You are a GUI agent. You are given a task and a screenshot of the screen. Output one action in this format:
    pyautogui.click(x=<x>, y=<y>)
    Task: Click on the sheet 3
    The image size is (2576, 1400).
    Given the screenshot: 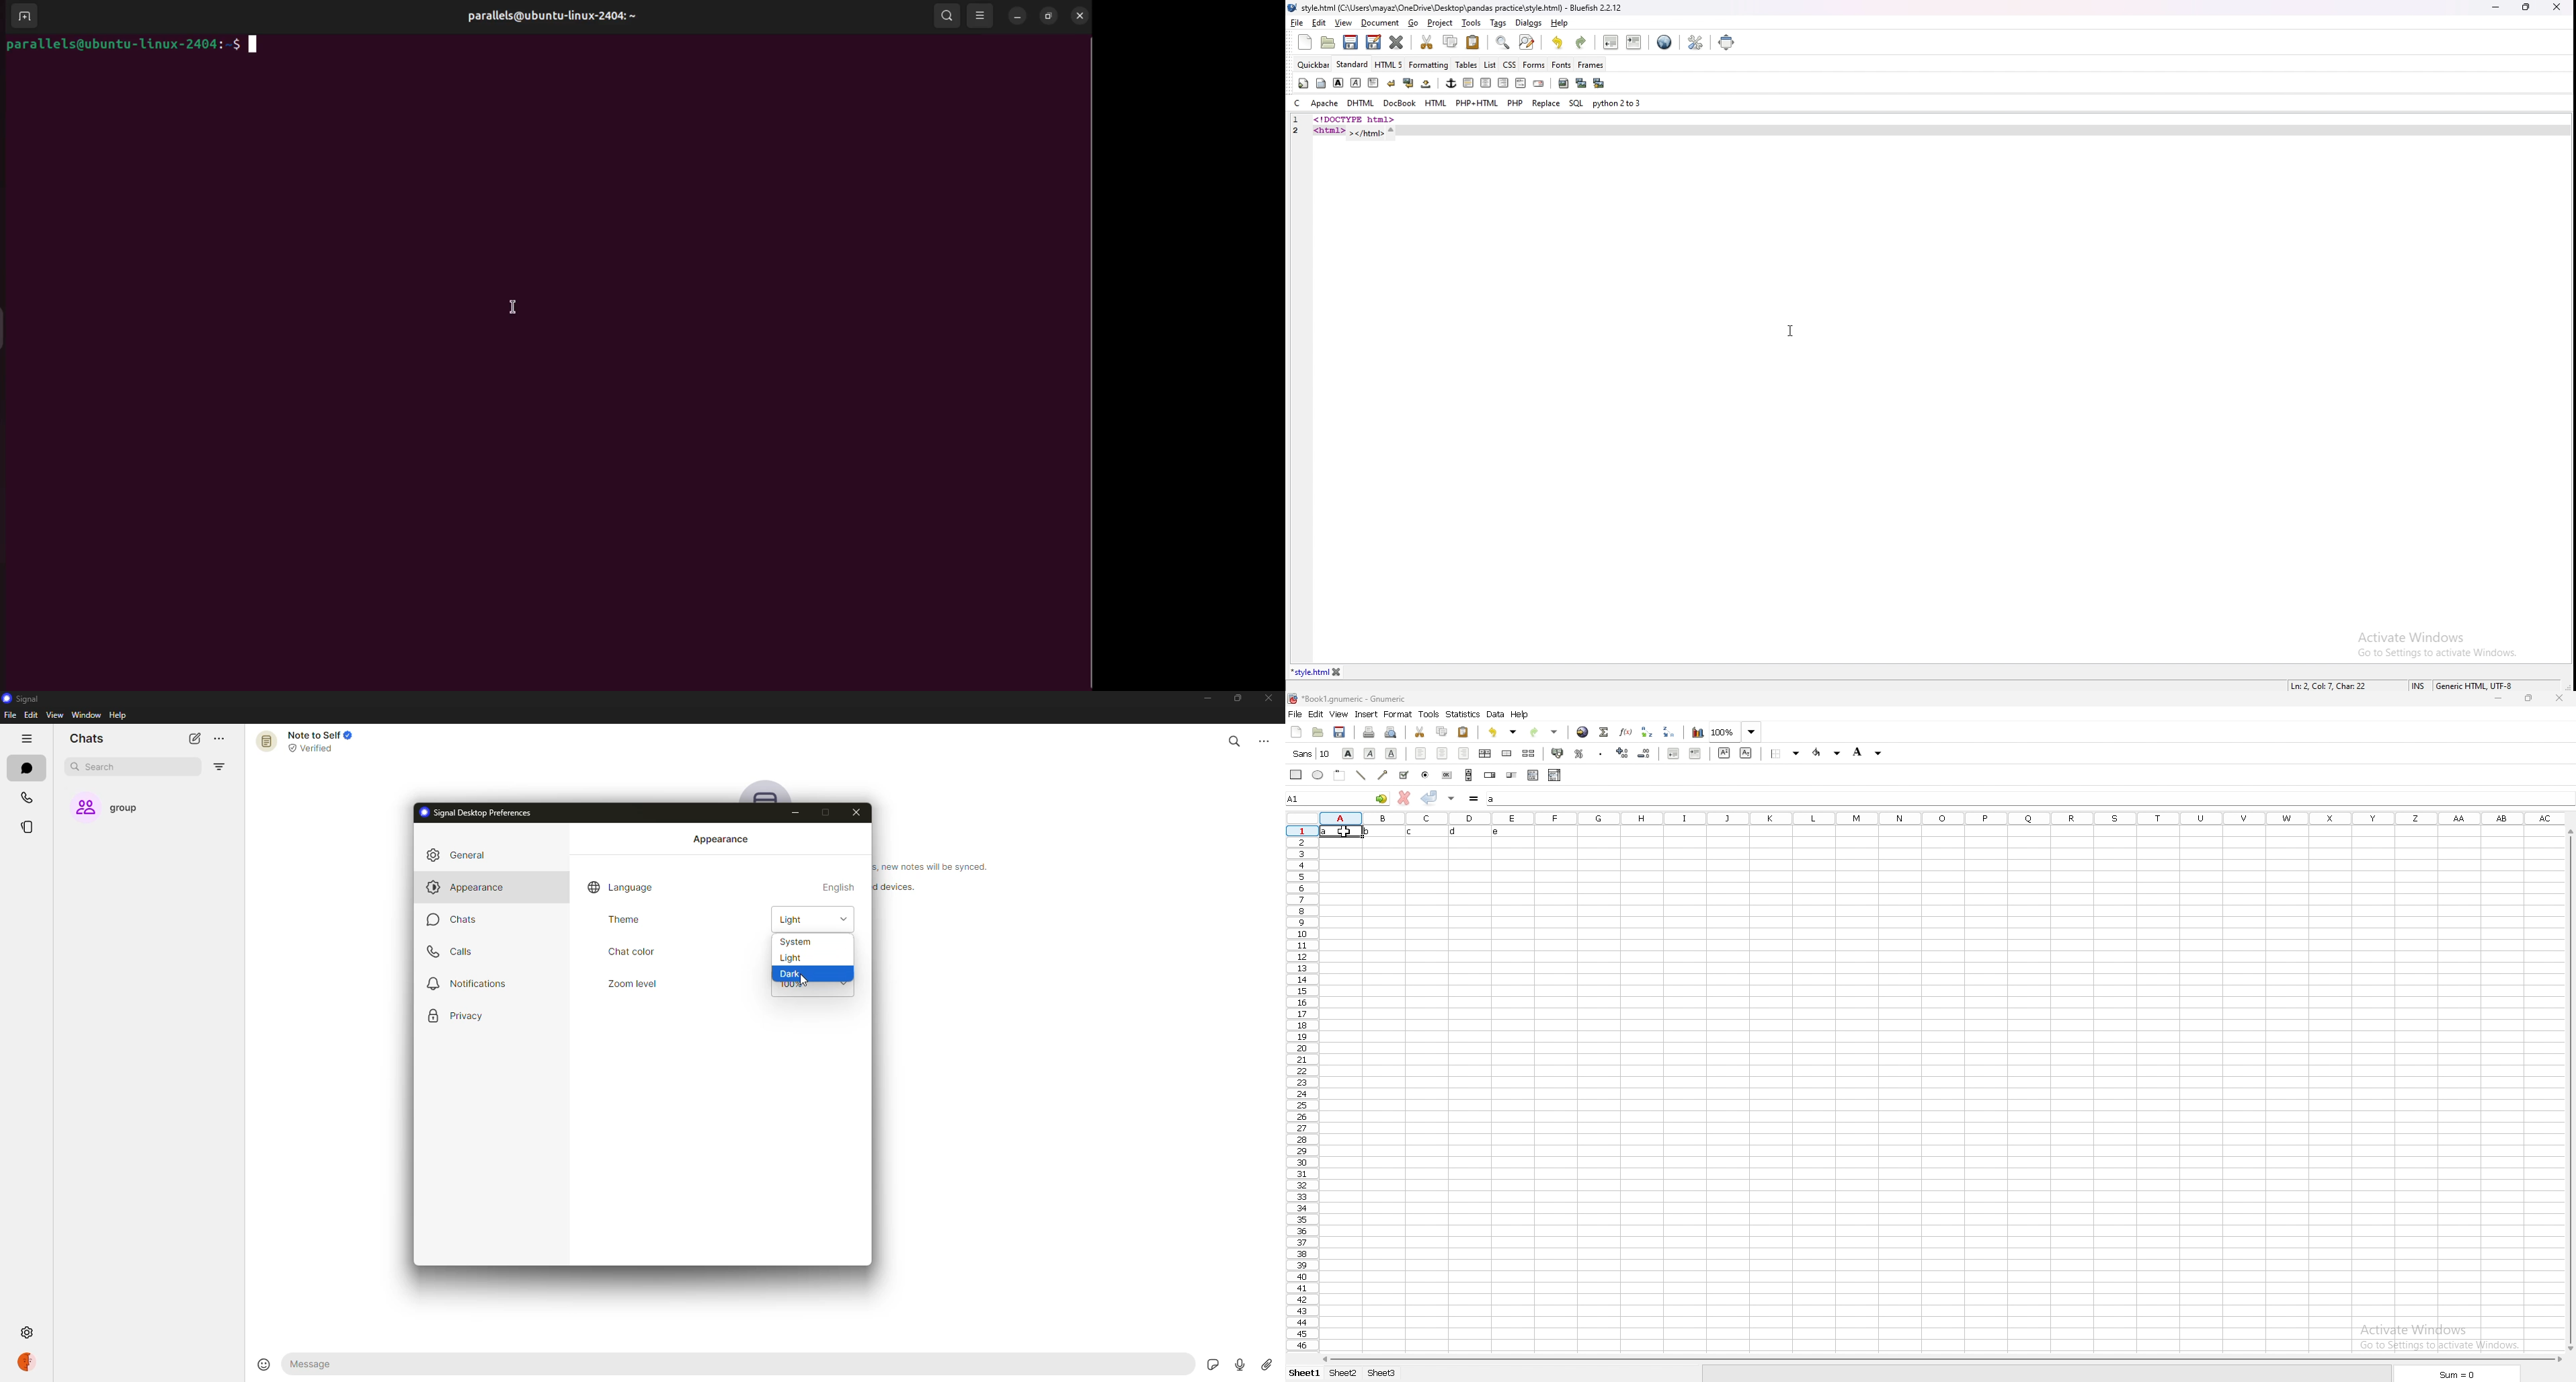 What is the action you would take?
    pyautogui.click(x=1382, y=1373)
    